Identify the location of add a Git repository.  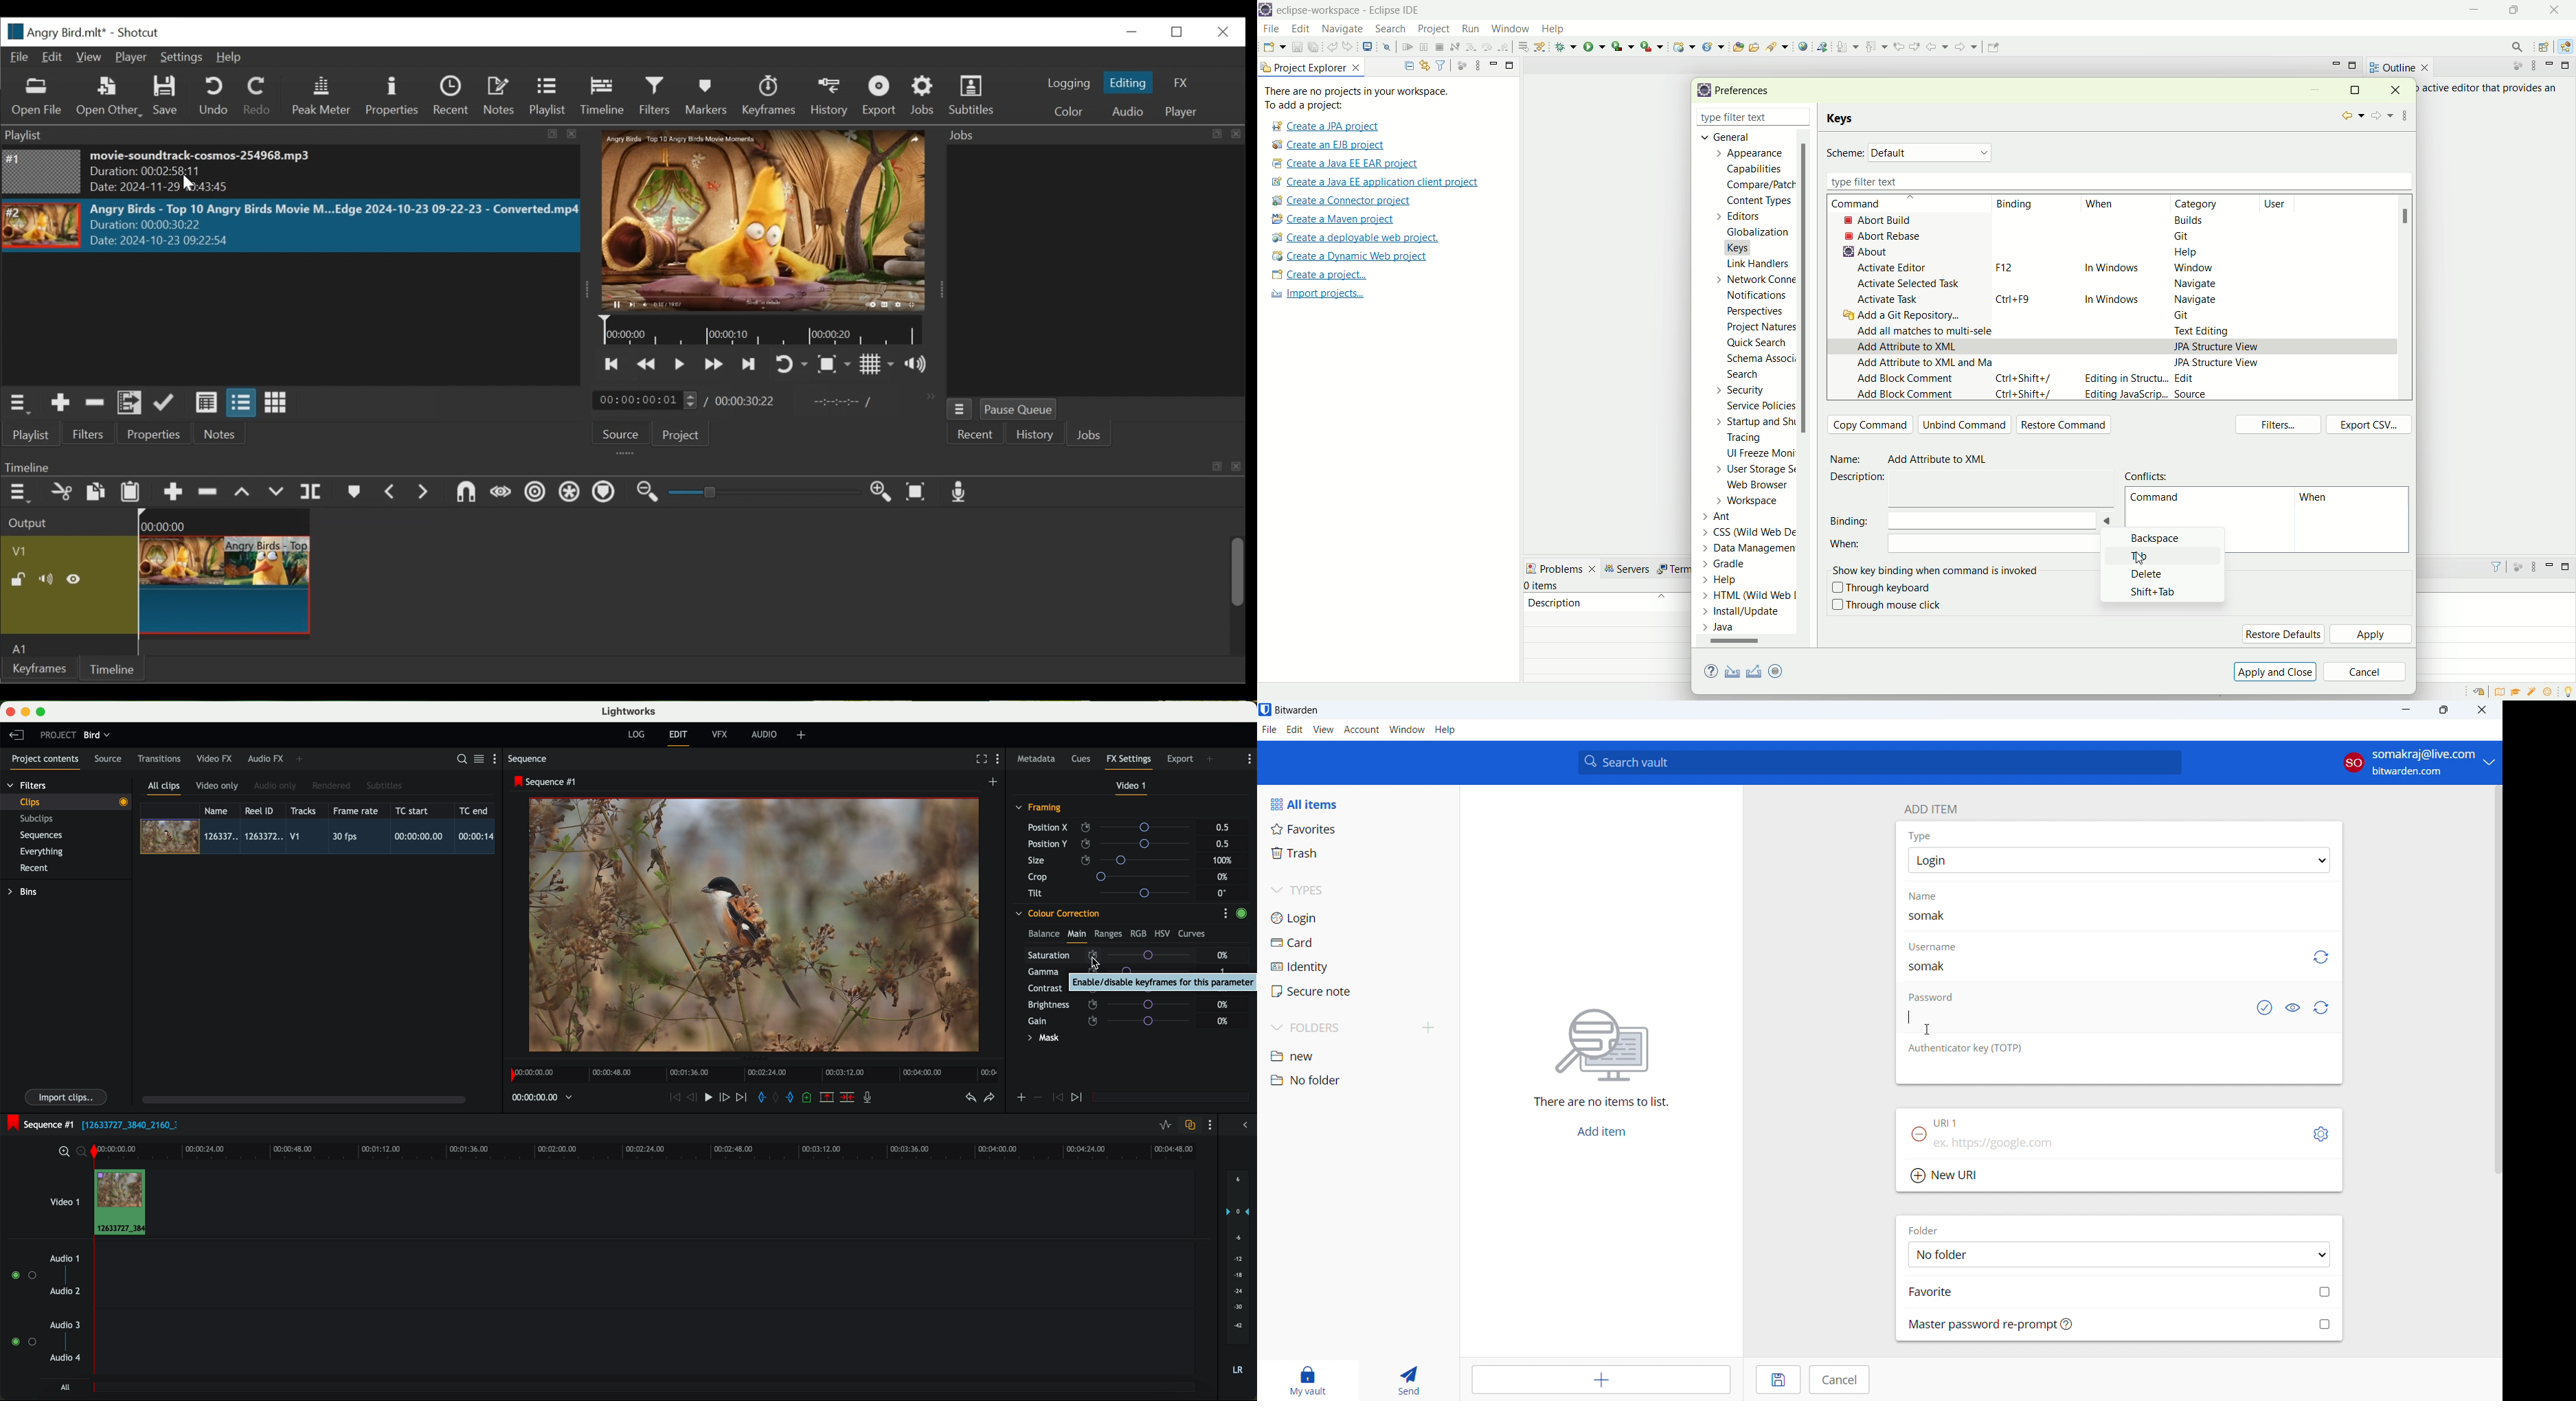
(1906, 317).